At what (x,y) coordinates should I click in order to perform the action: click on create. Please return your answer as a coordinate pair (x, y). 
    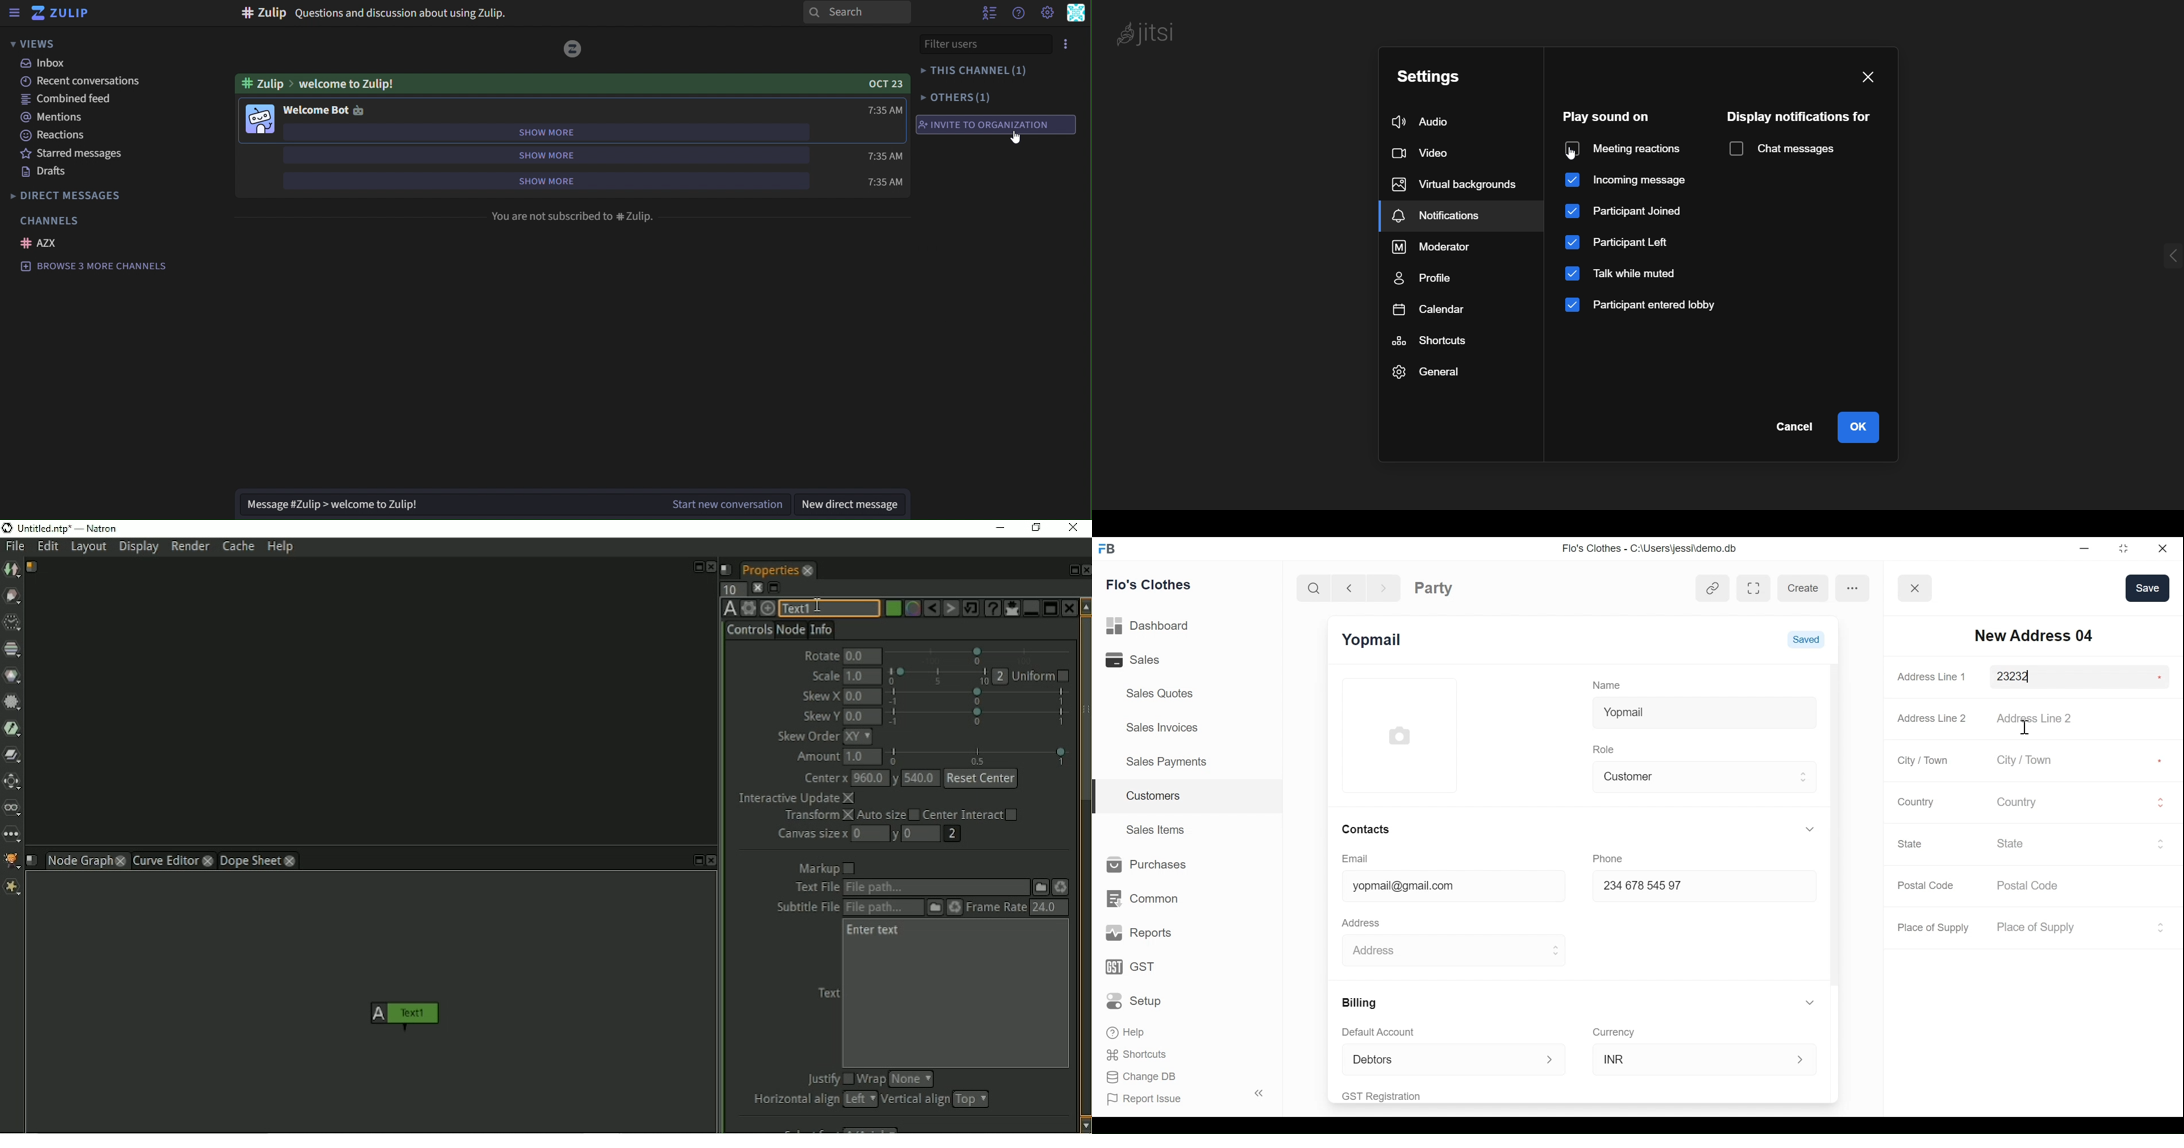
    Looking at the image, I should click on (1803, 588).